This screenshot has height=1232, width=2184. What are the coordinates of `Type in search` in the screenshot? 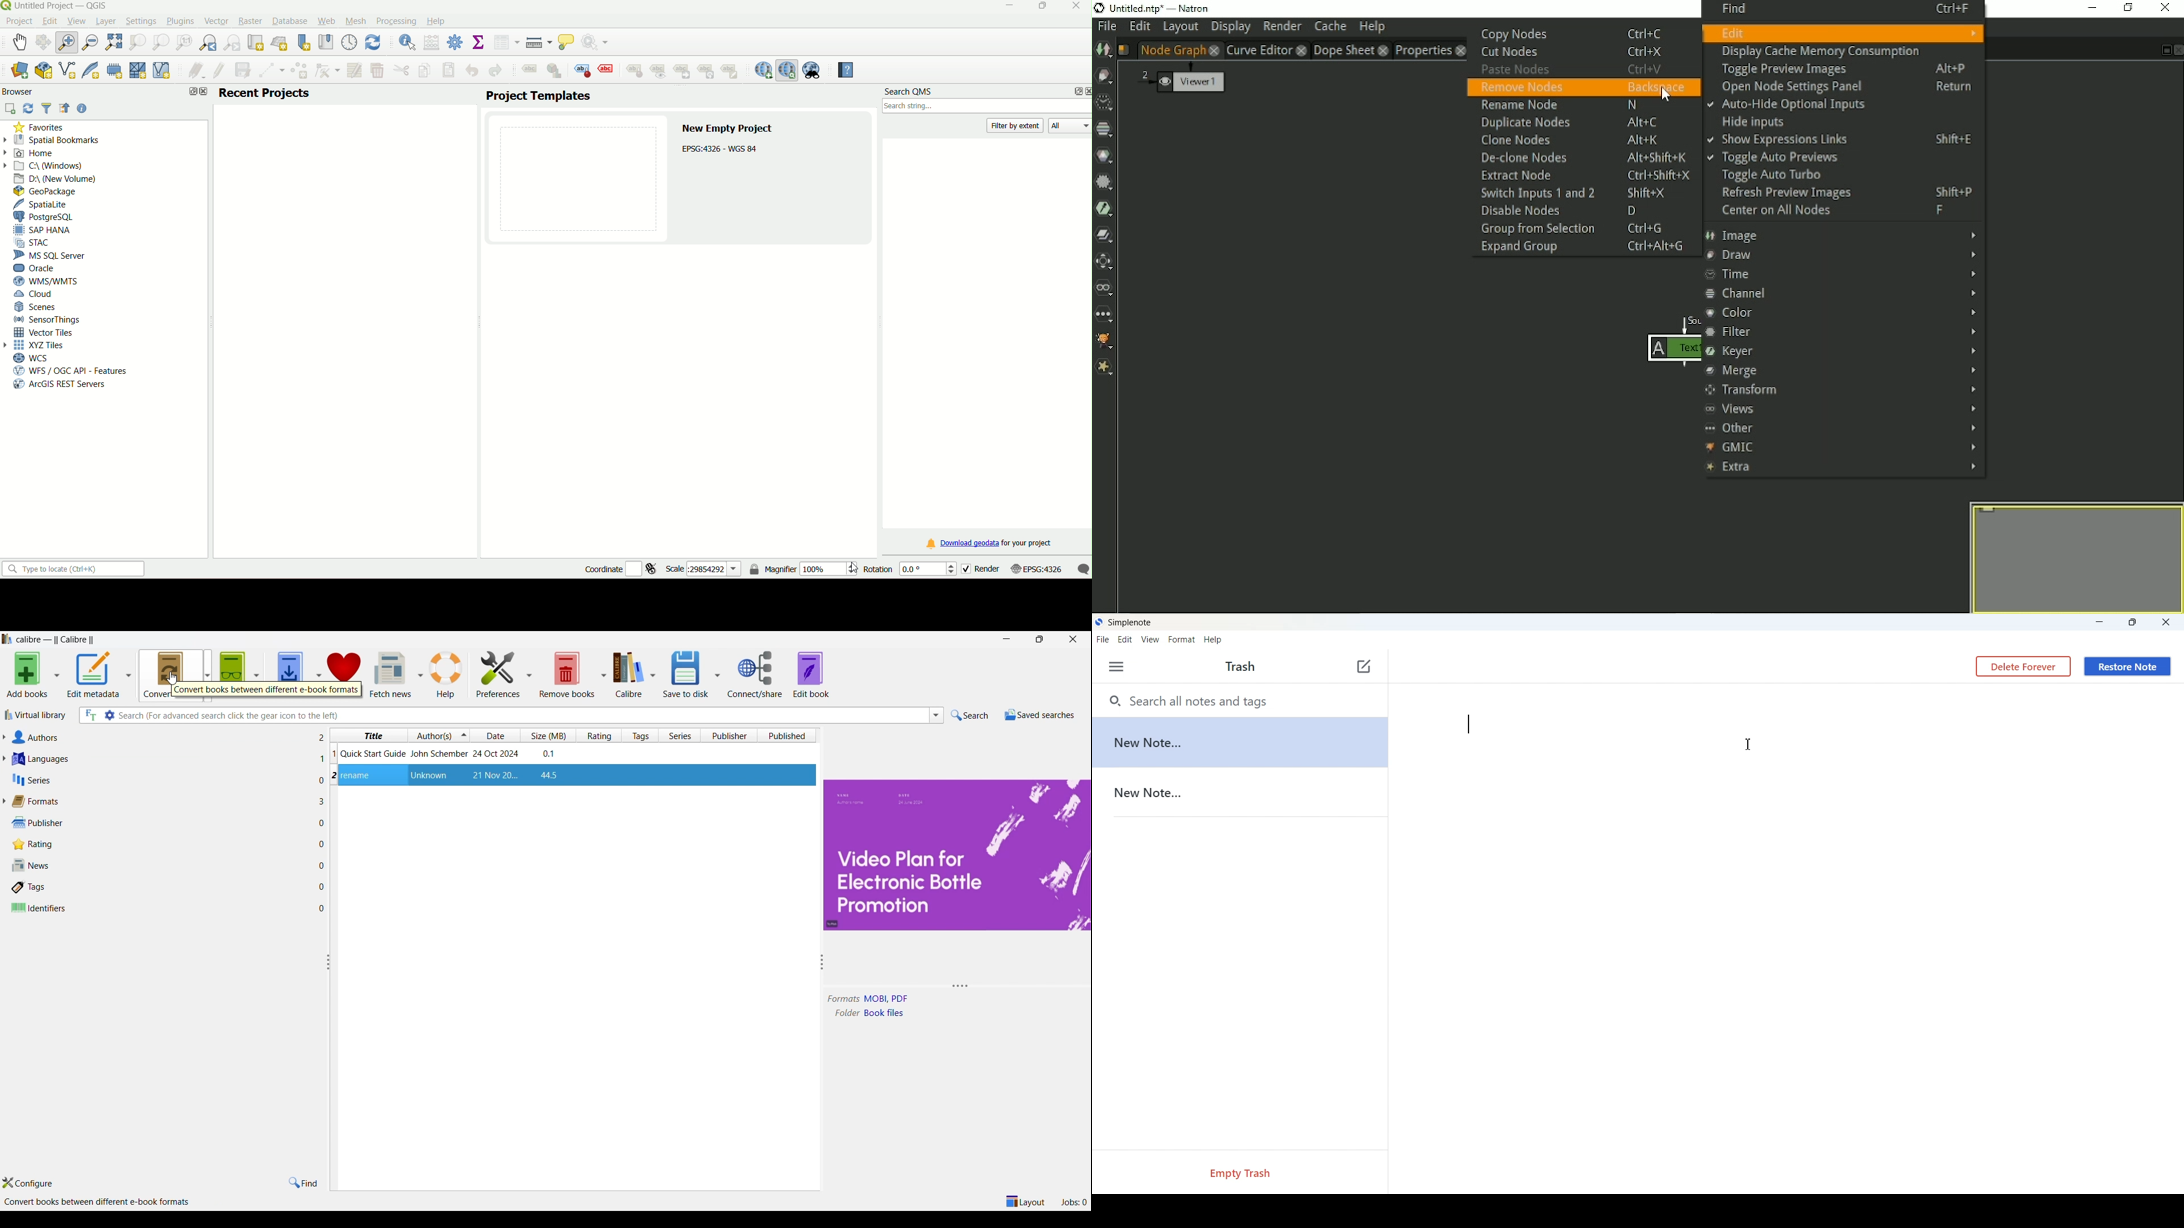 It's located at (523, 716).